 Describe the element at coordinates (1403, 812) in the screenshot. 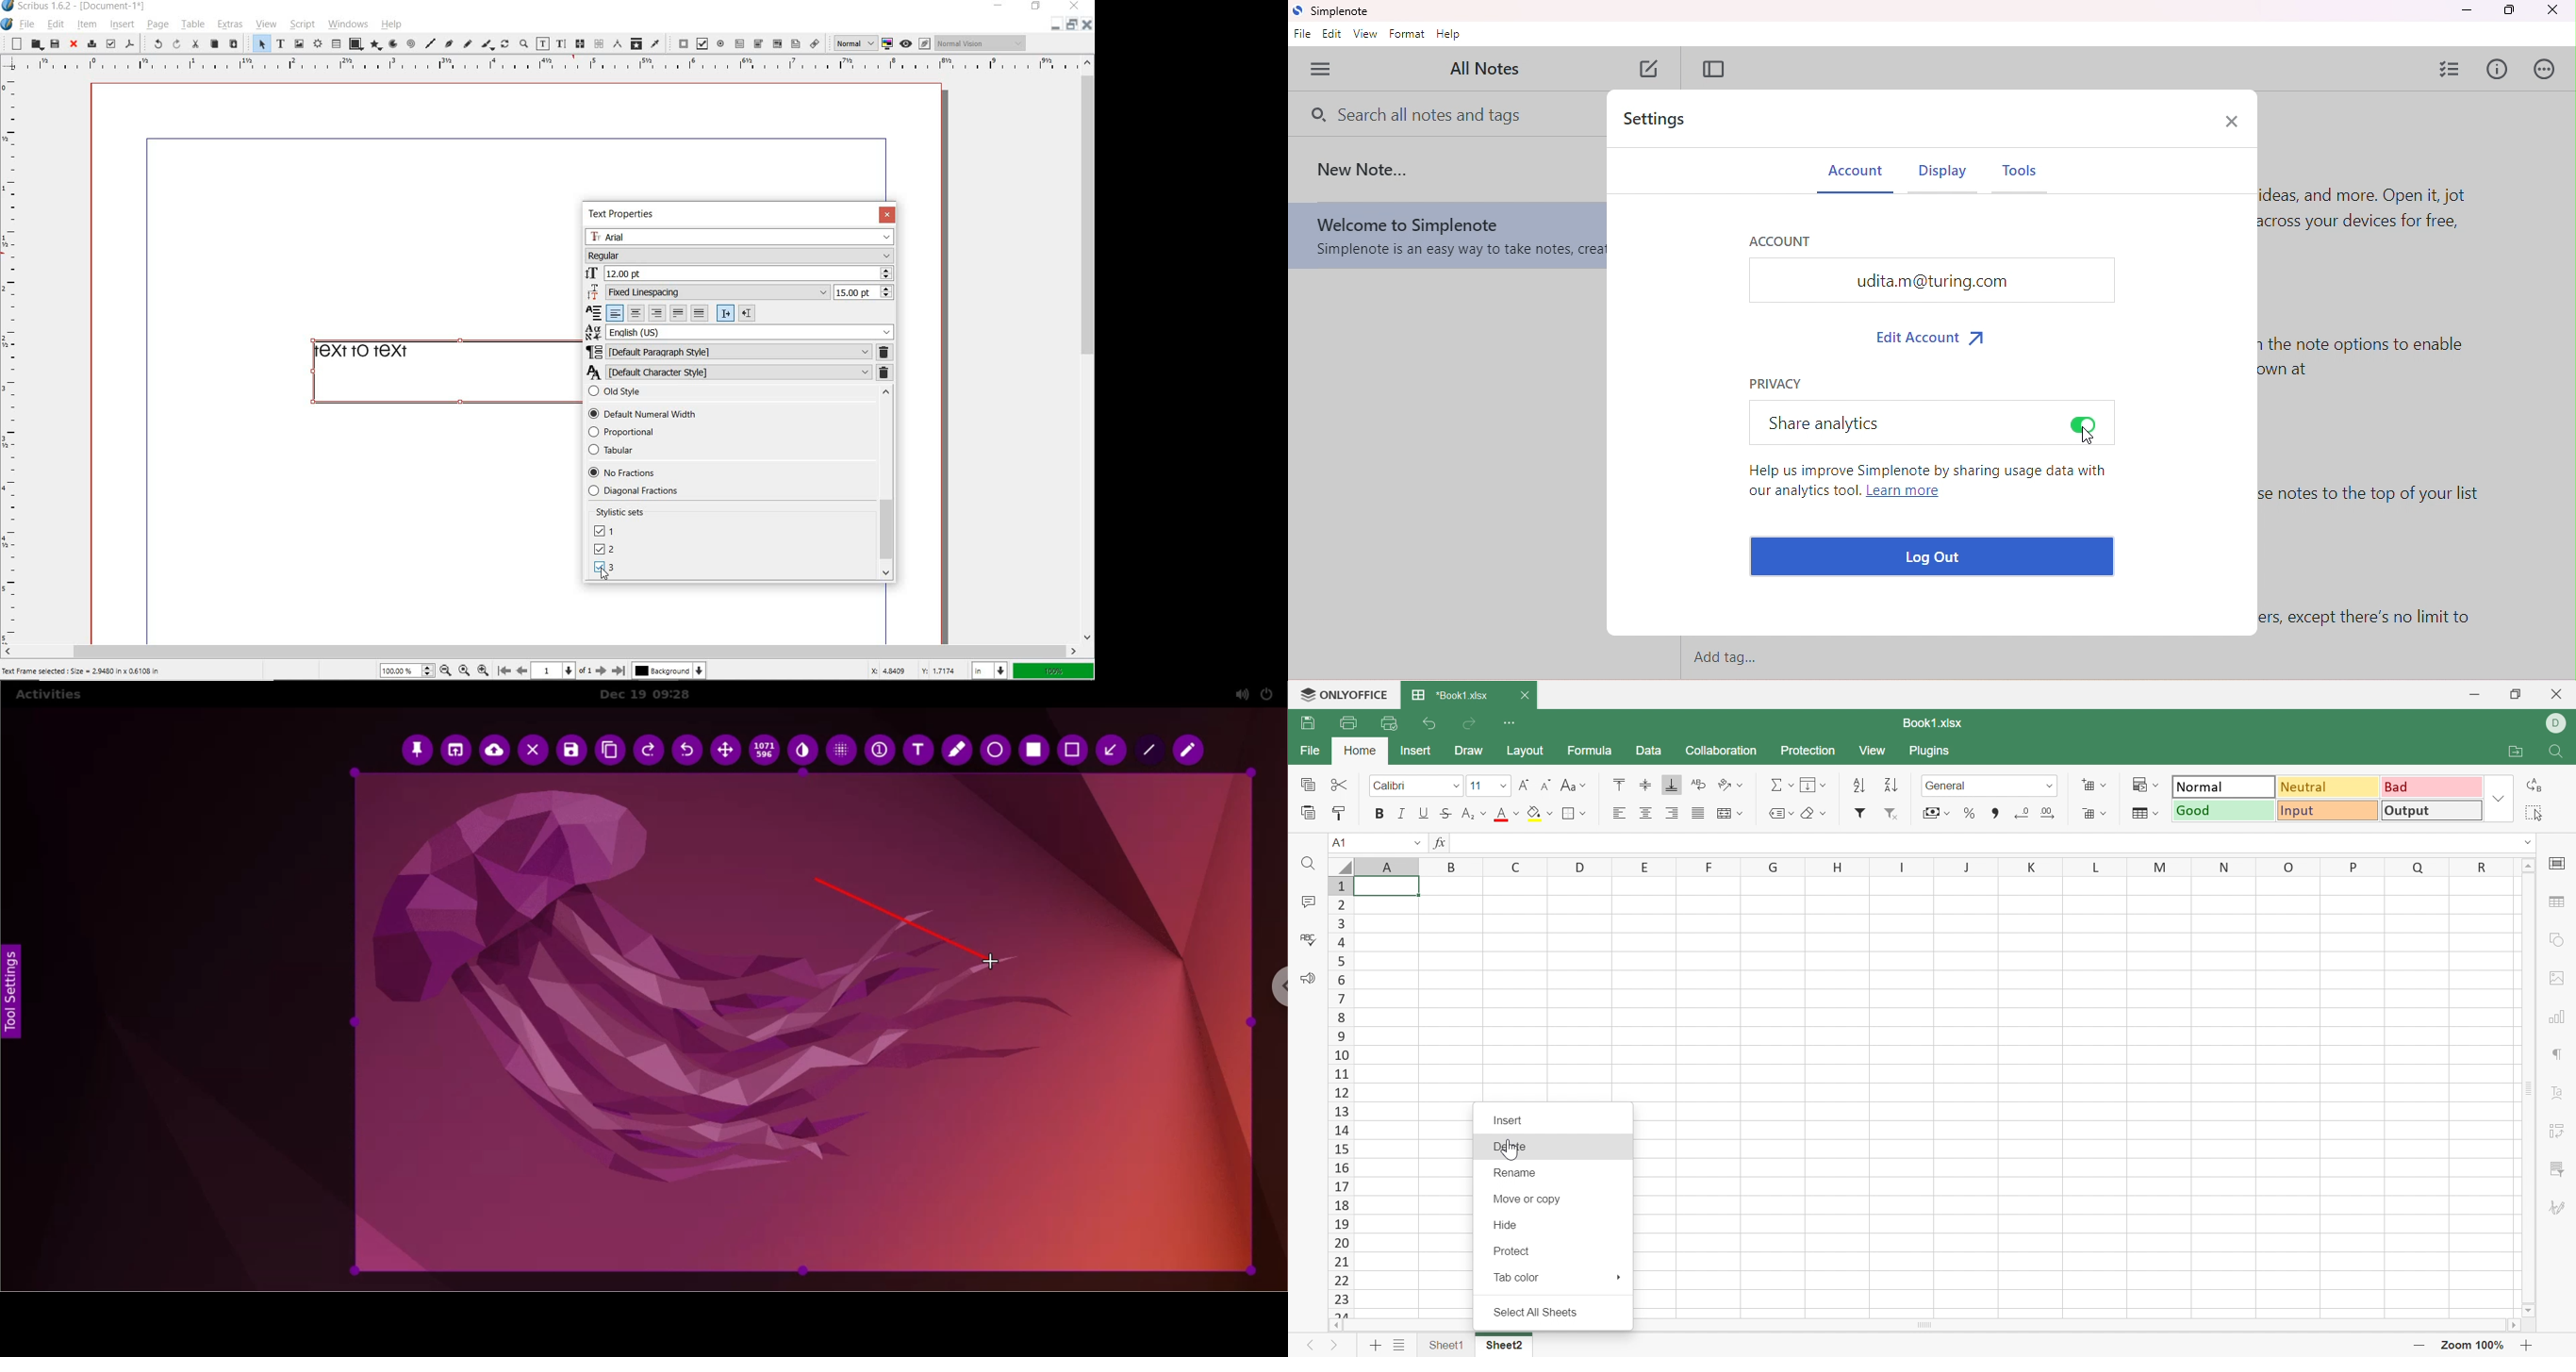

I see `Italic` at that location.